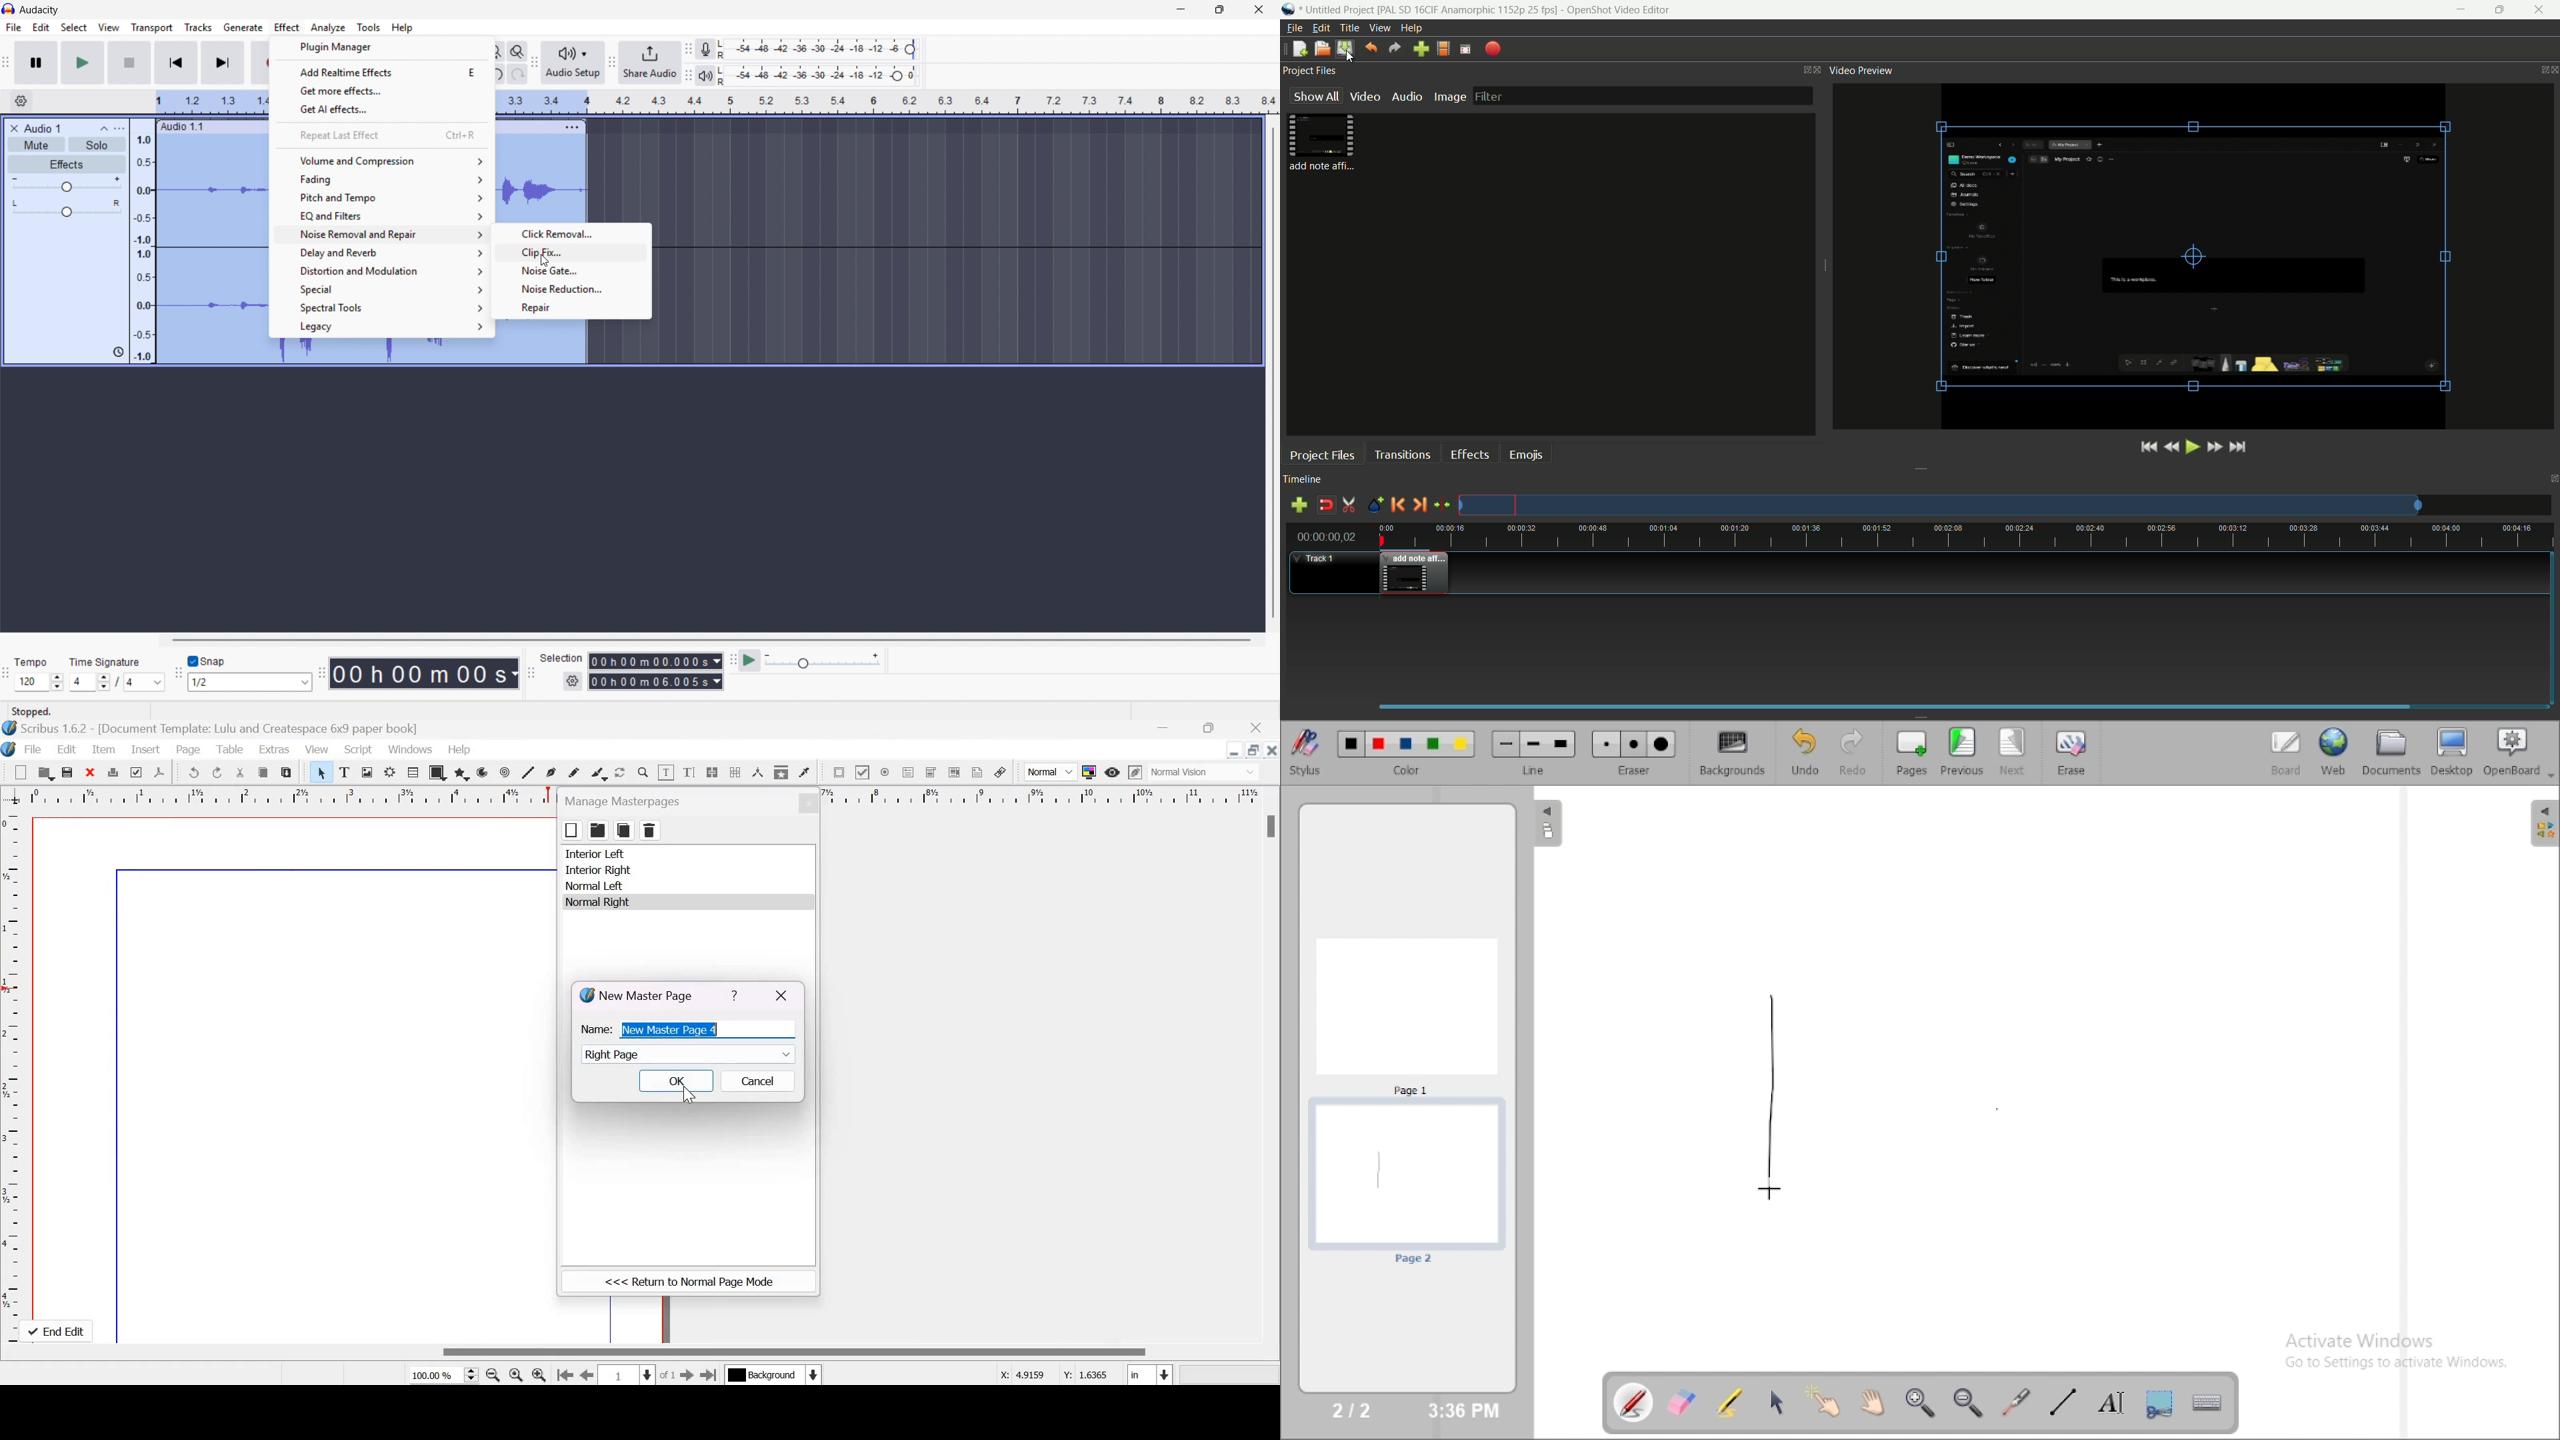 The height and width of the screenshot is (1456, 2576). Describe the element at coordinates (517, 51) in the screenshot. I see `toggle zoom` at that location.